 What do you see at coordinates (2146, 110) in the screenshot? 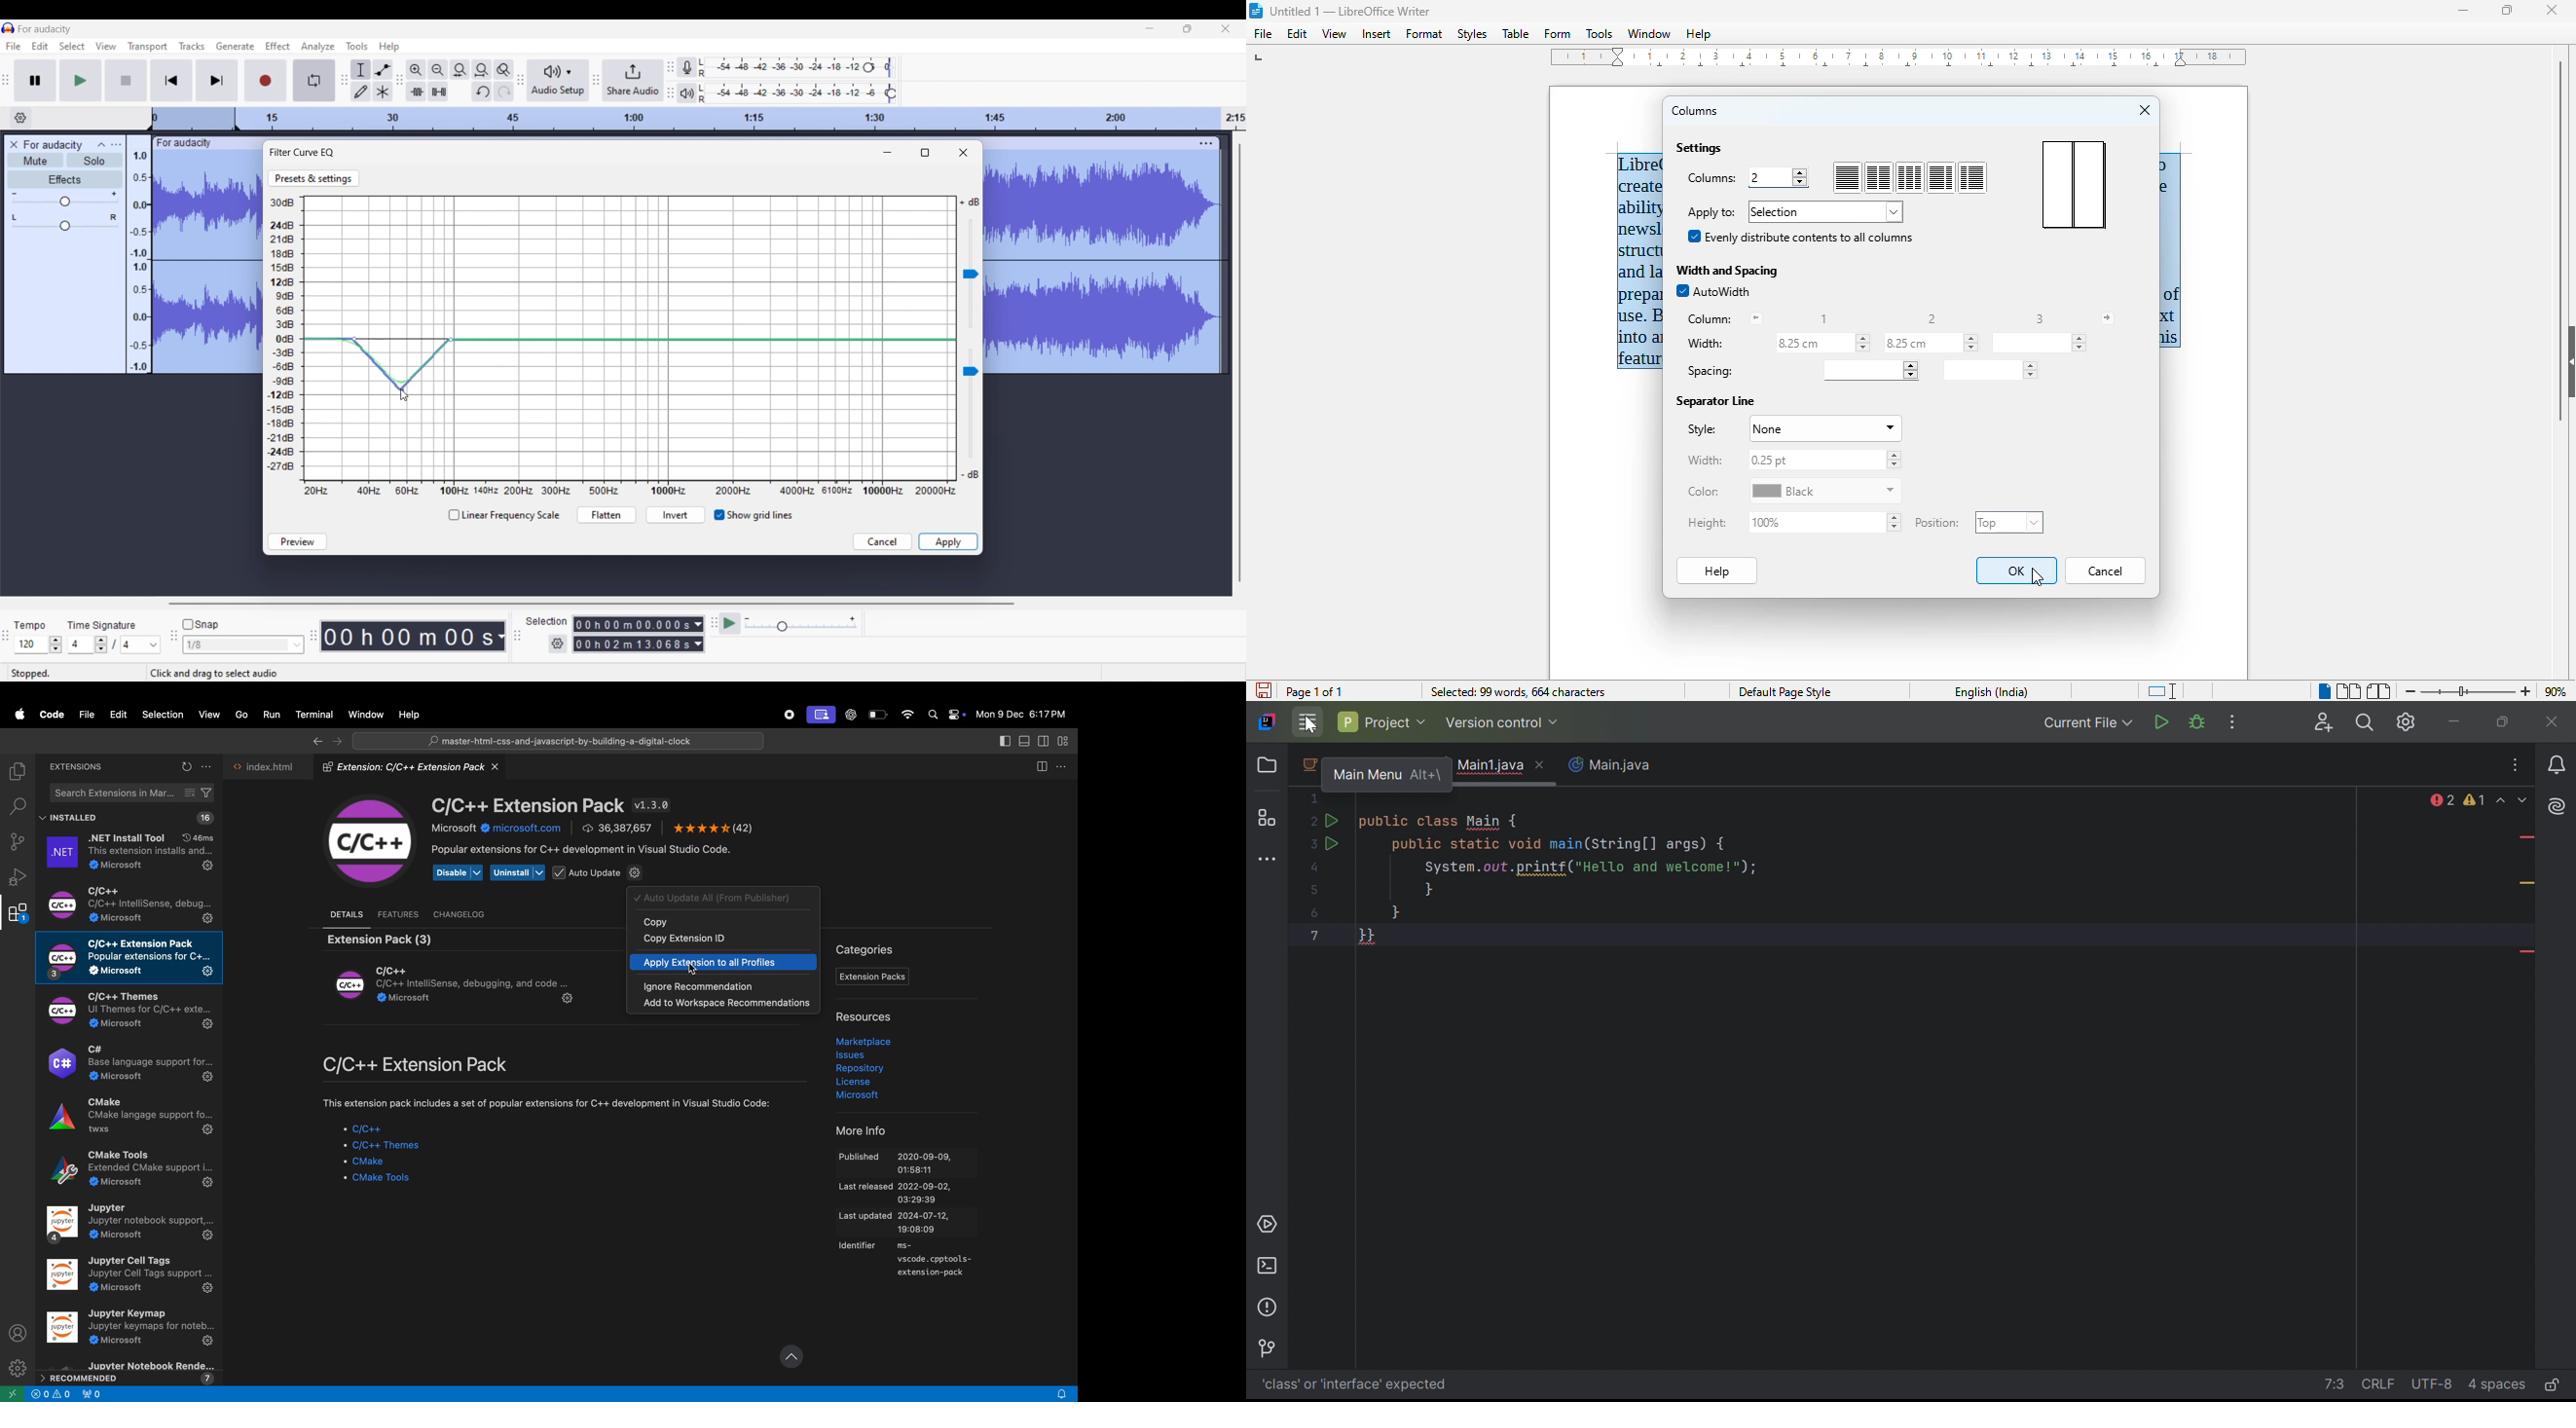
I see `close` at bounding box center [2146, 110].